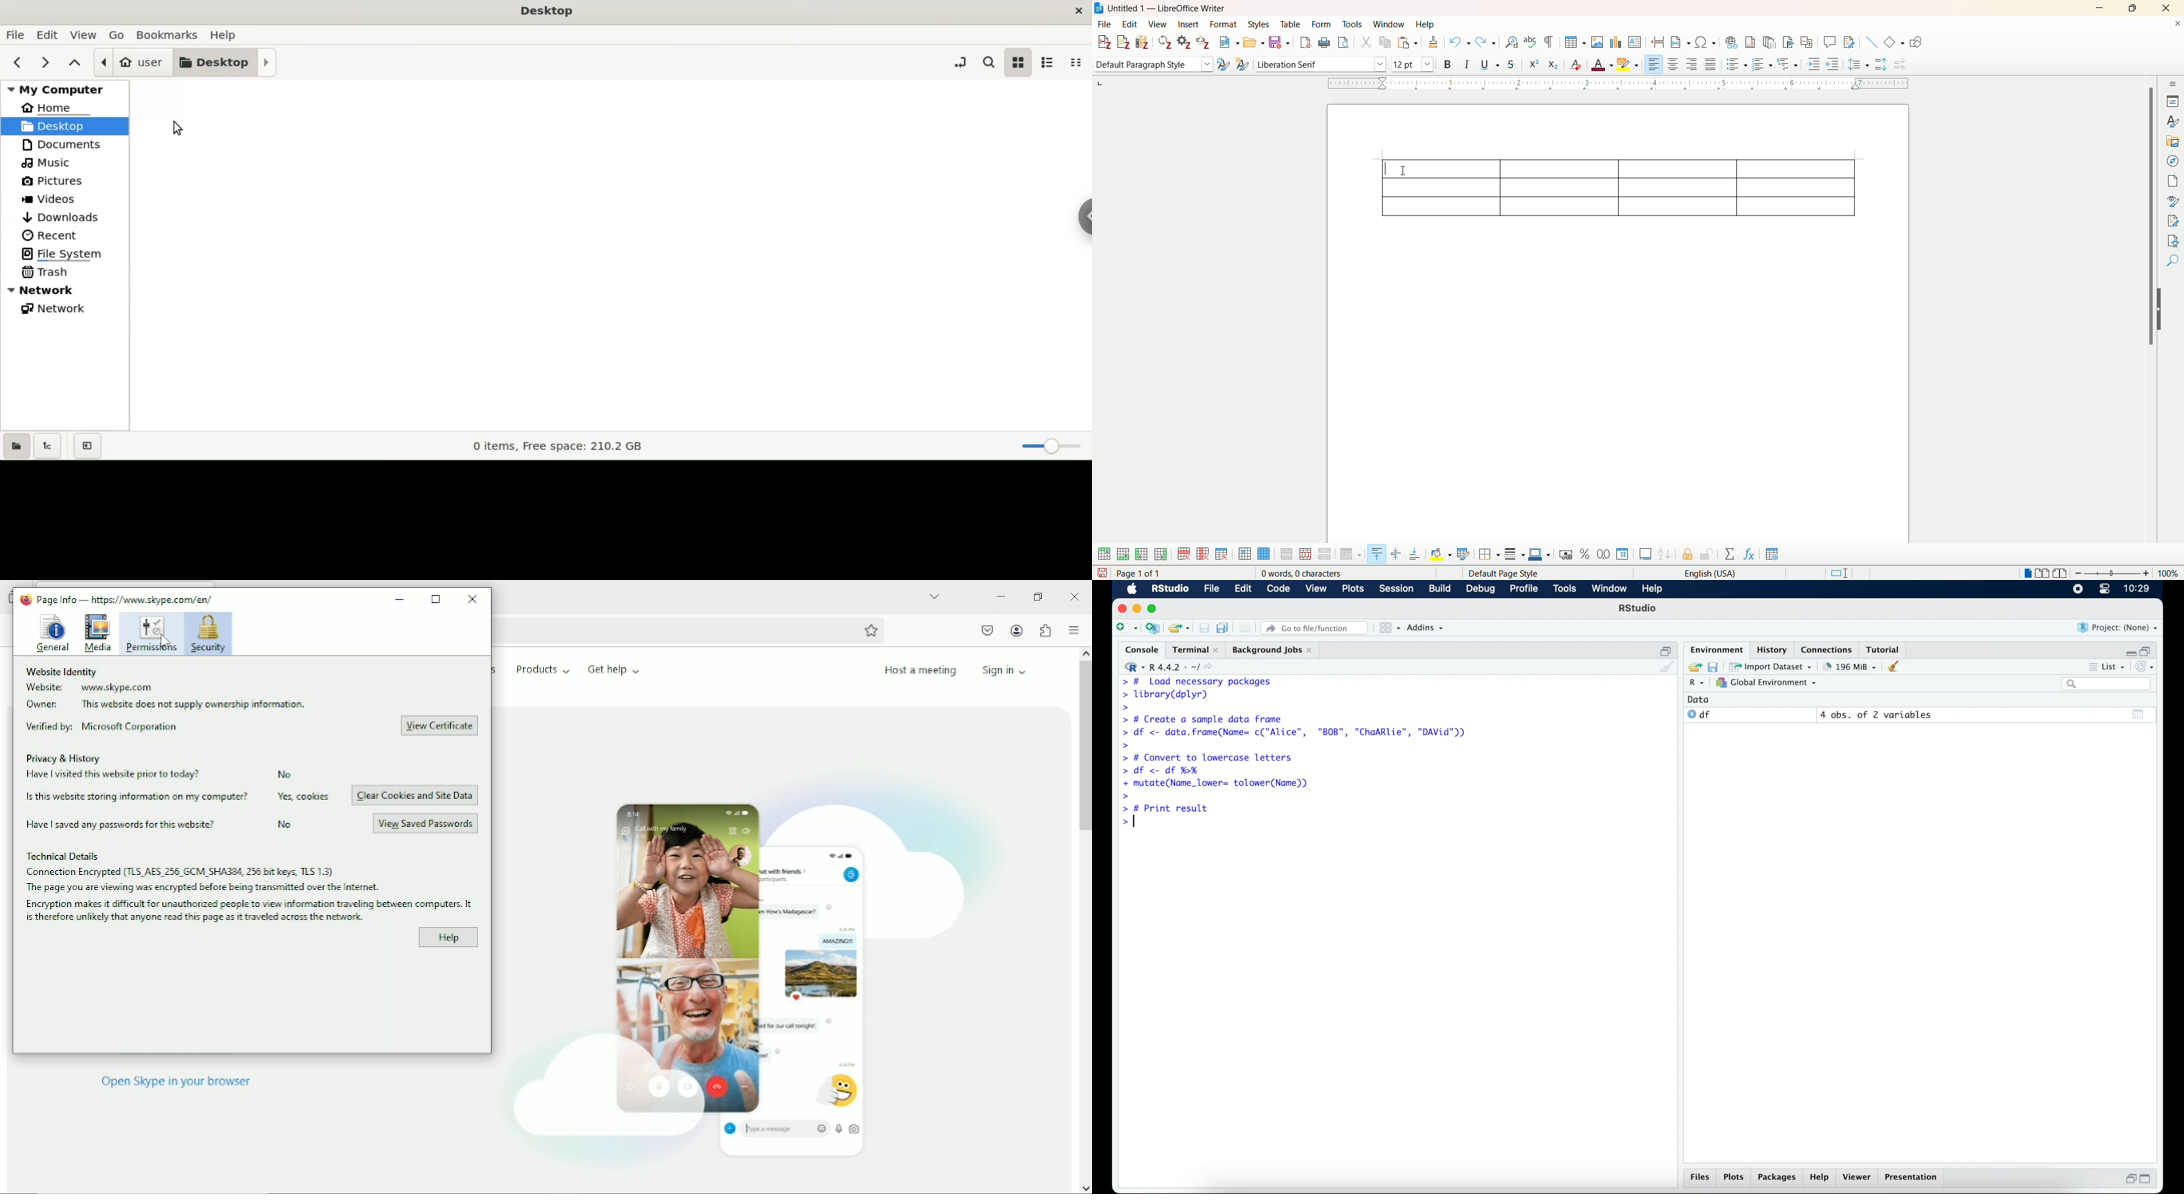 The image size is (2184, 1204). I want to click on border color, so click(1541, 555).